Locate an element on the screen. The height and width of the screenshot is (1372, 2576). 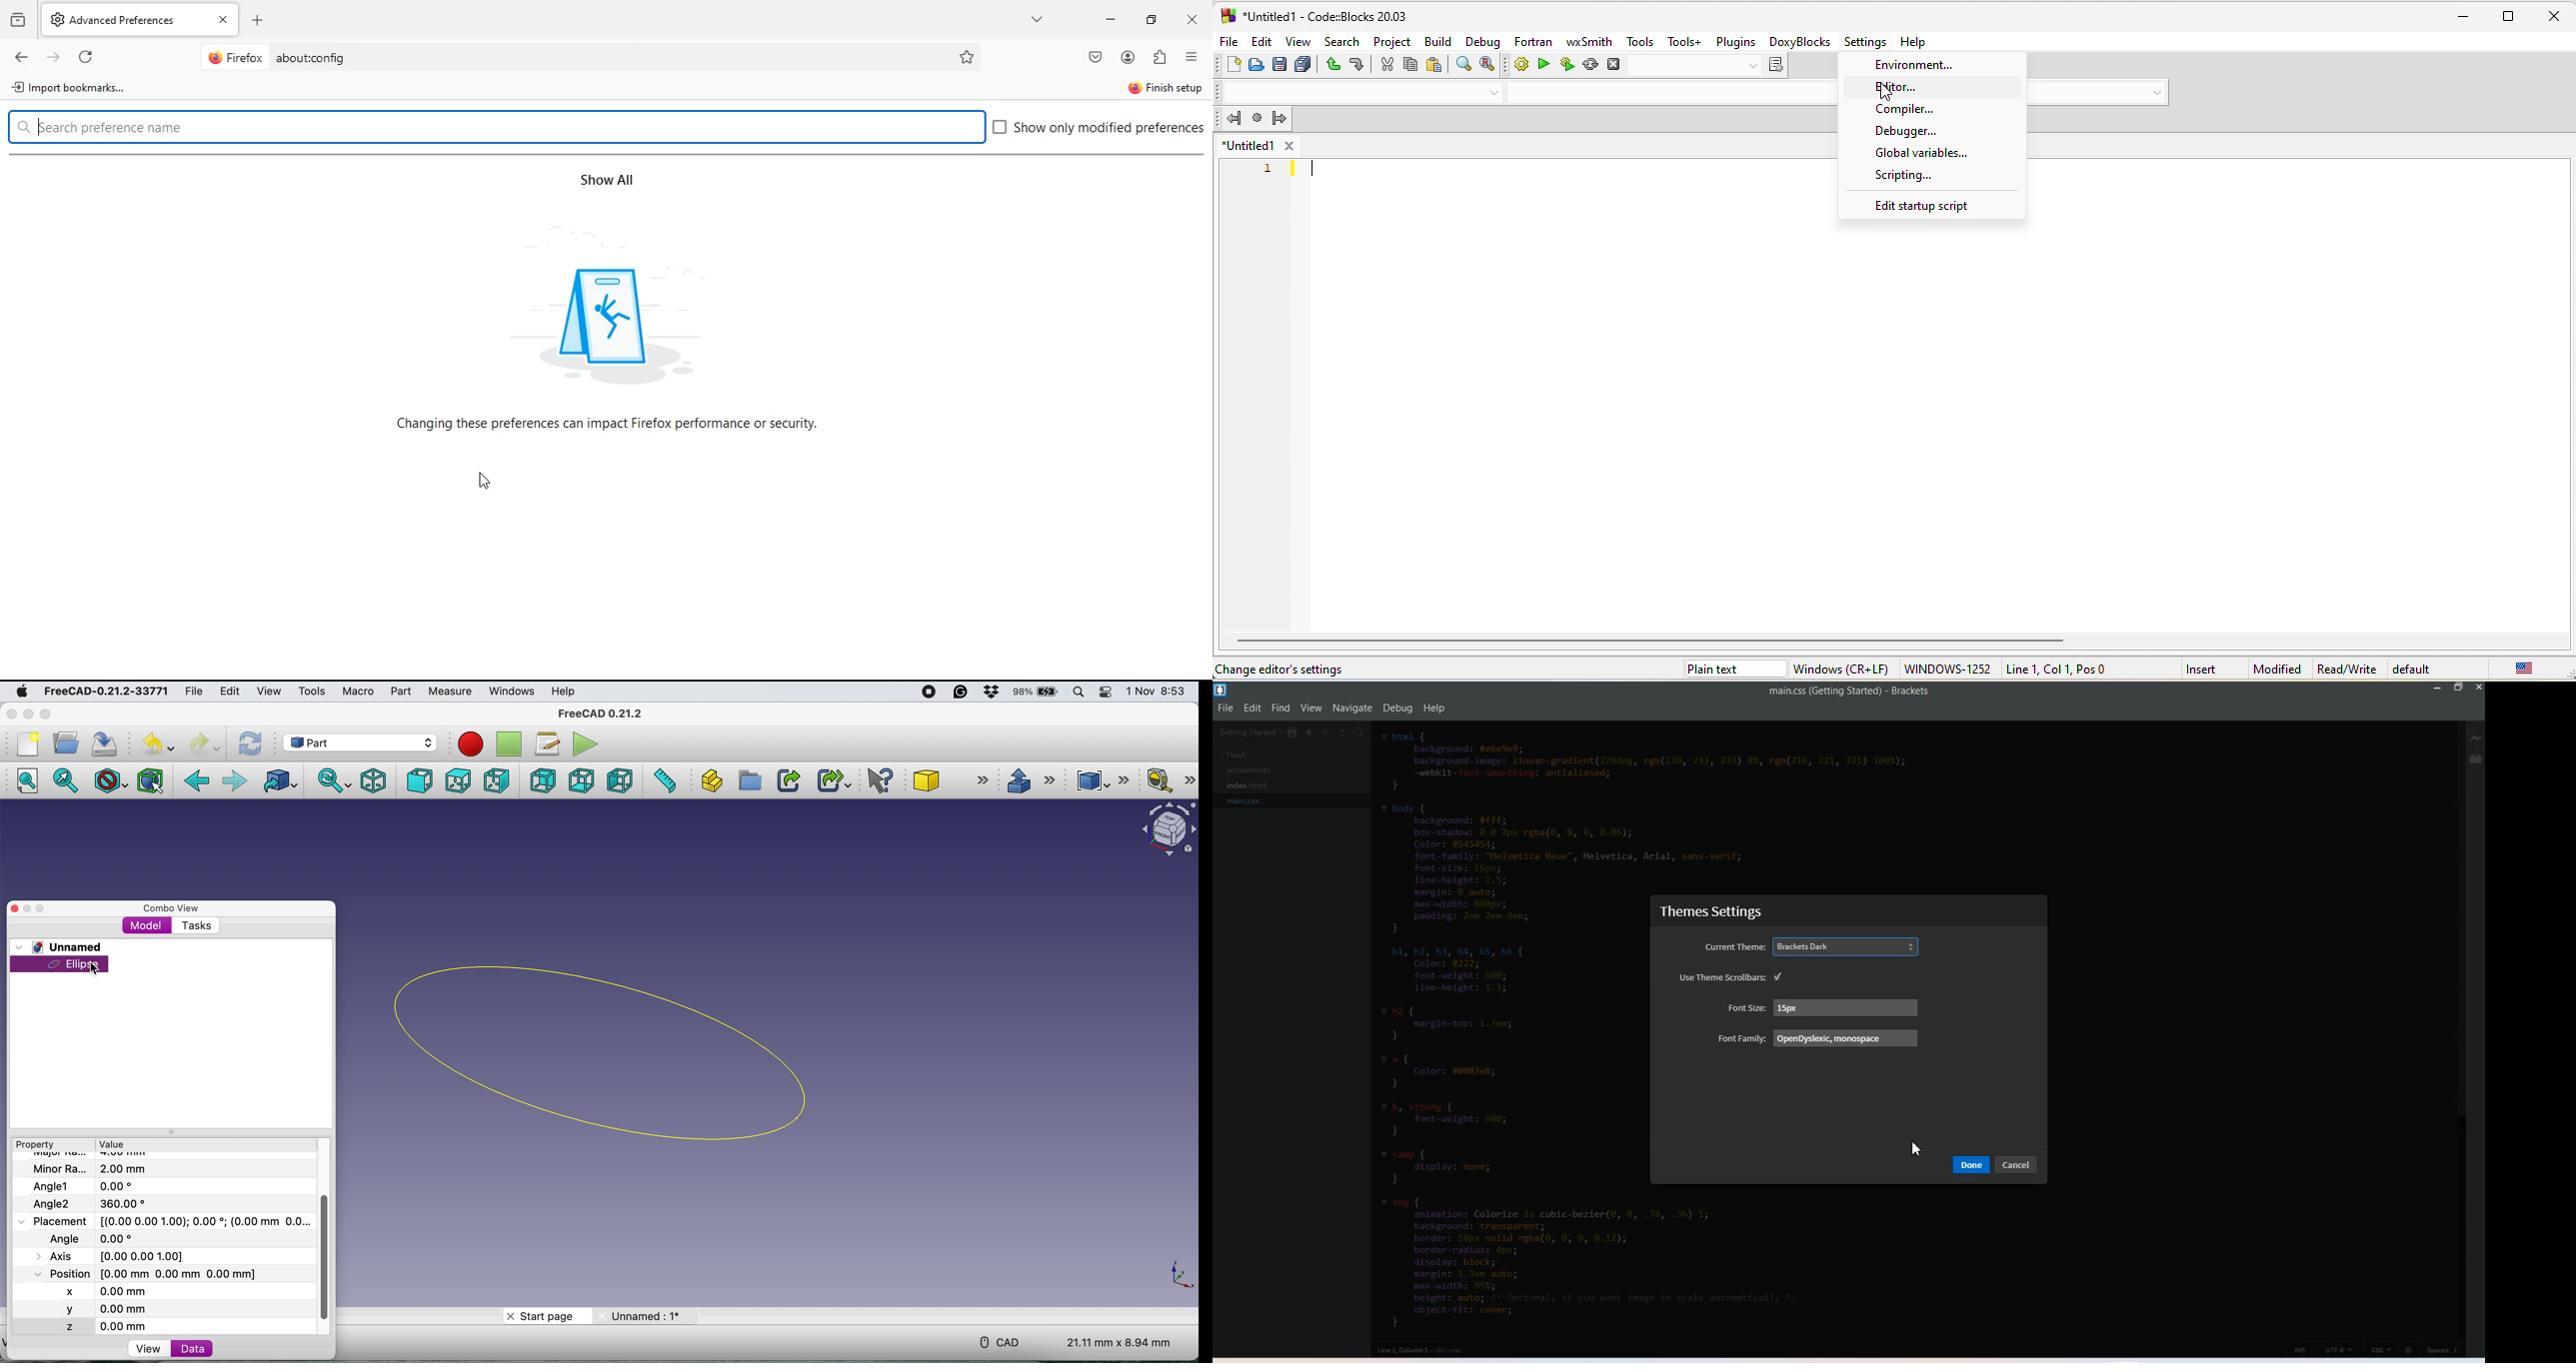
isometric is located at coordinates (373, 780).